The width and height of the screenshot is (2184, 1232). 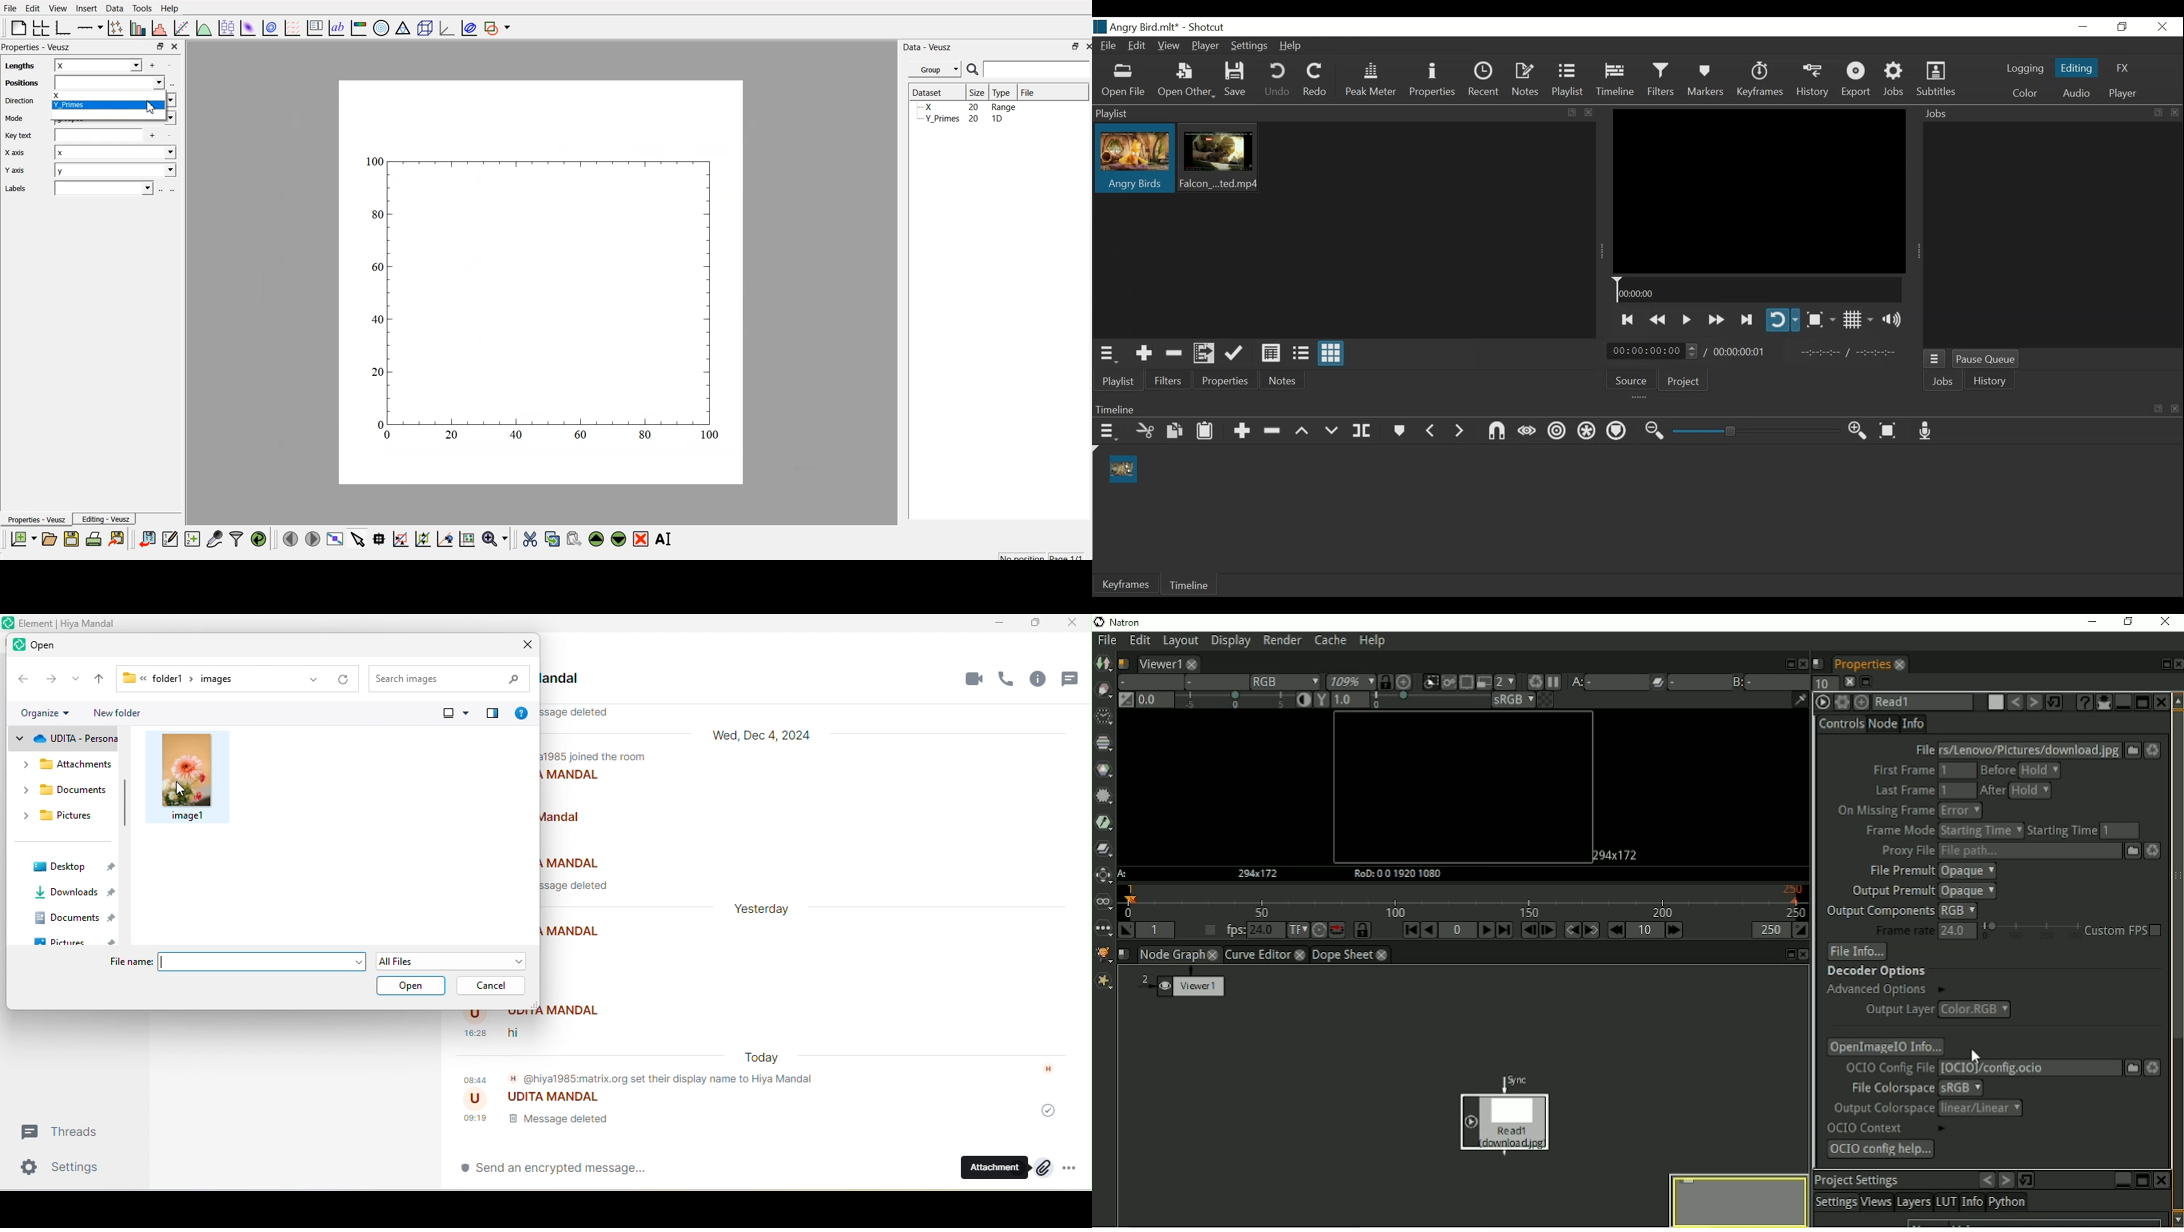 I want to click on Add the Source to the playlist, so click(x=1142, y=353).